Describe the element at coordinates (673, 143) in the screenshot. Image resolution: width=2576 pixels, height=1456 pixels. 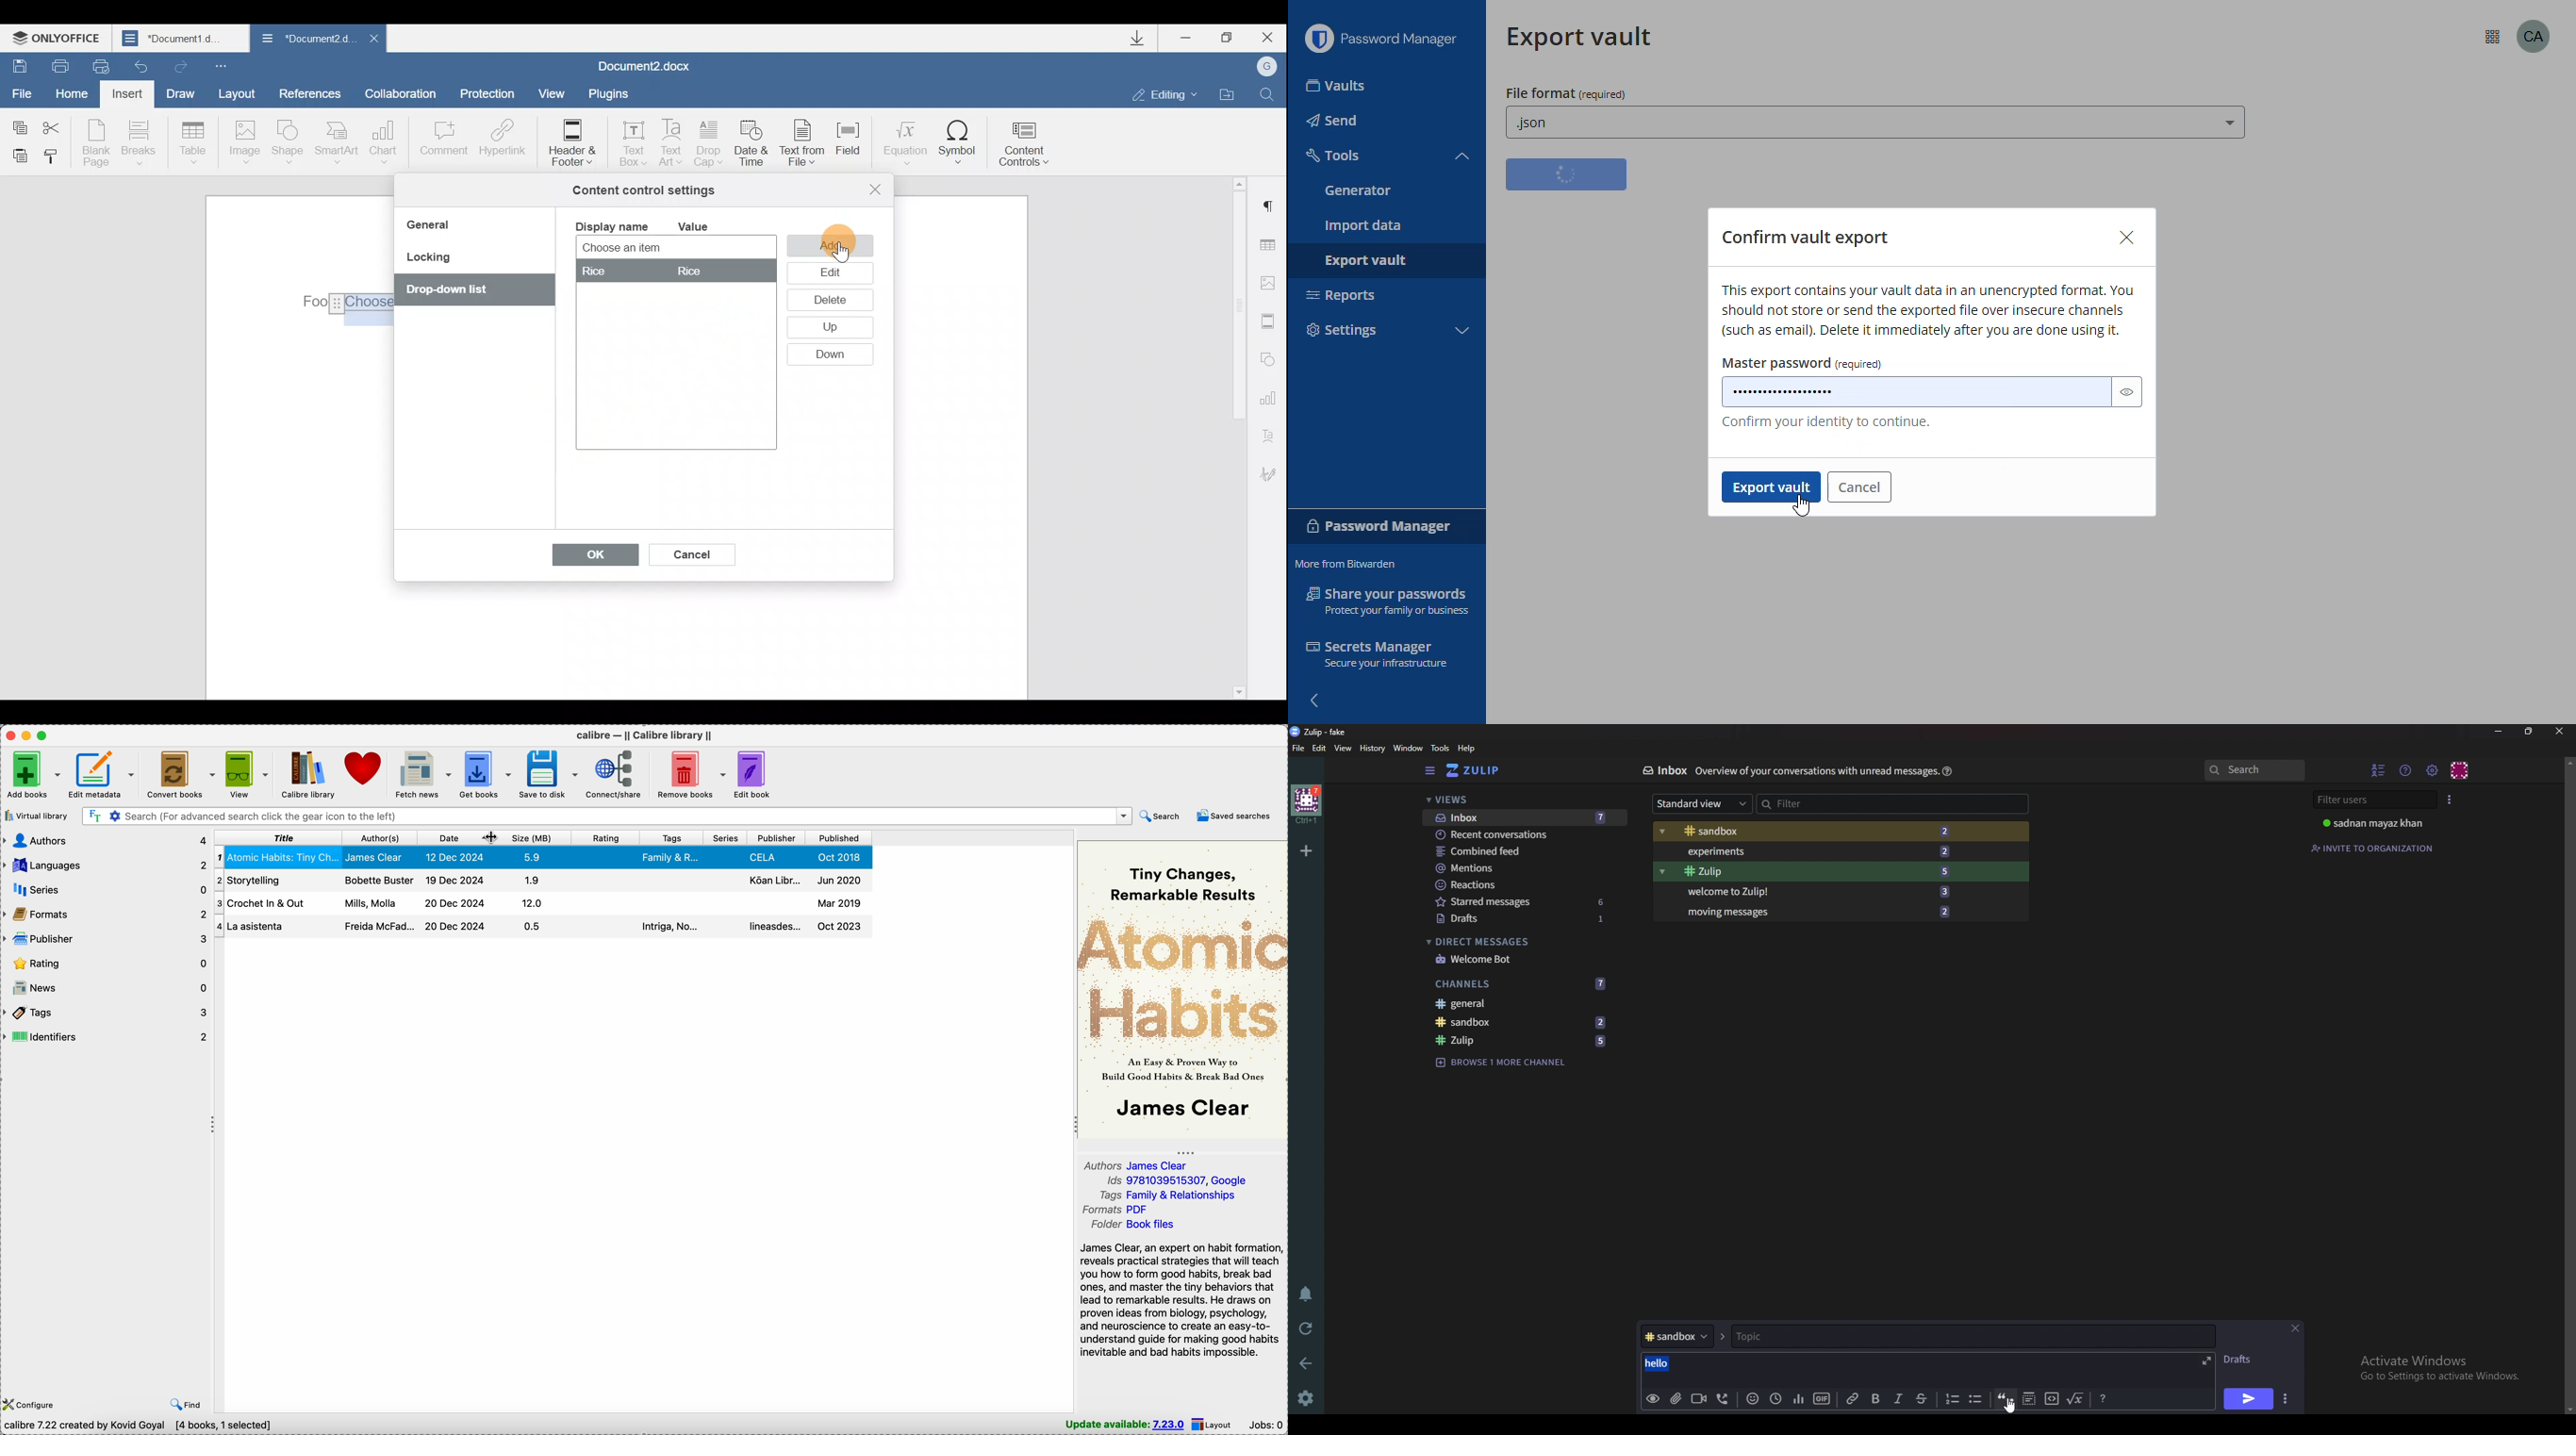
I see `Text Art` at that location.